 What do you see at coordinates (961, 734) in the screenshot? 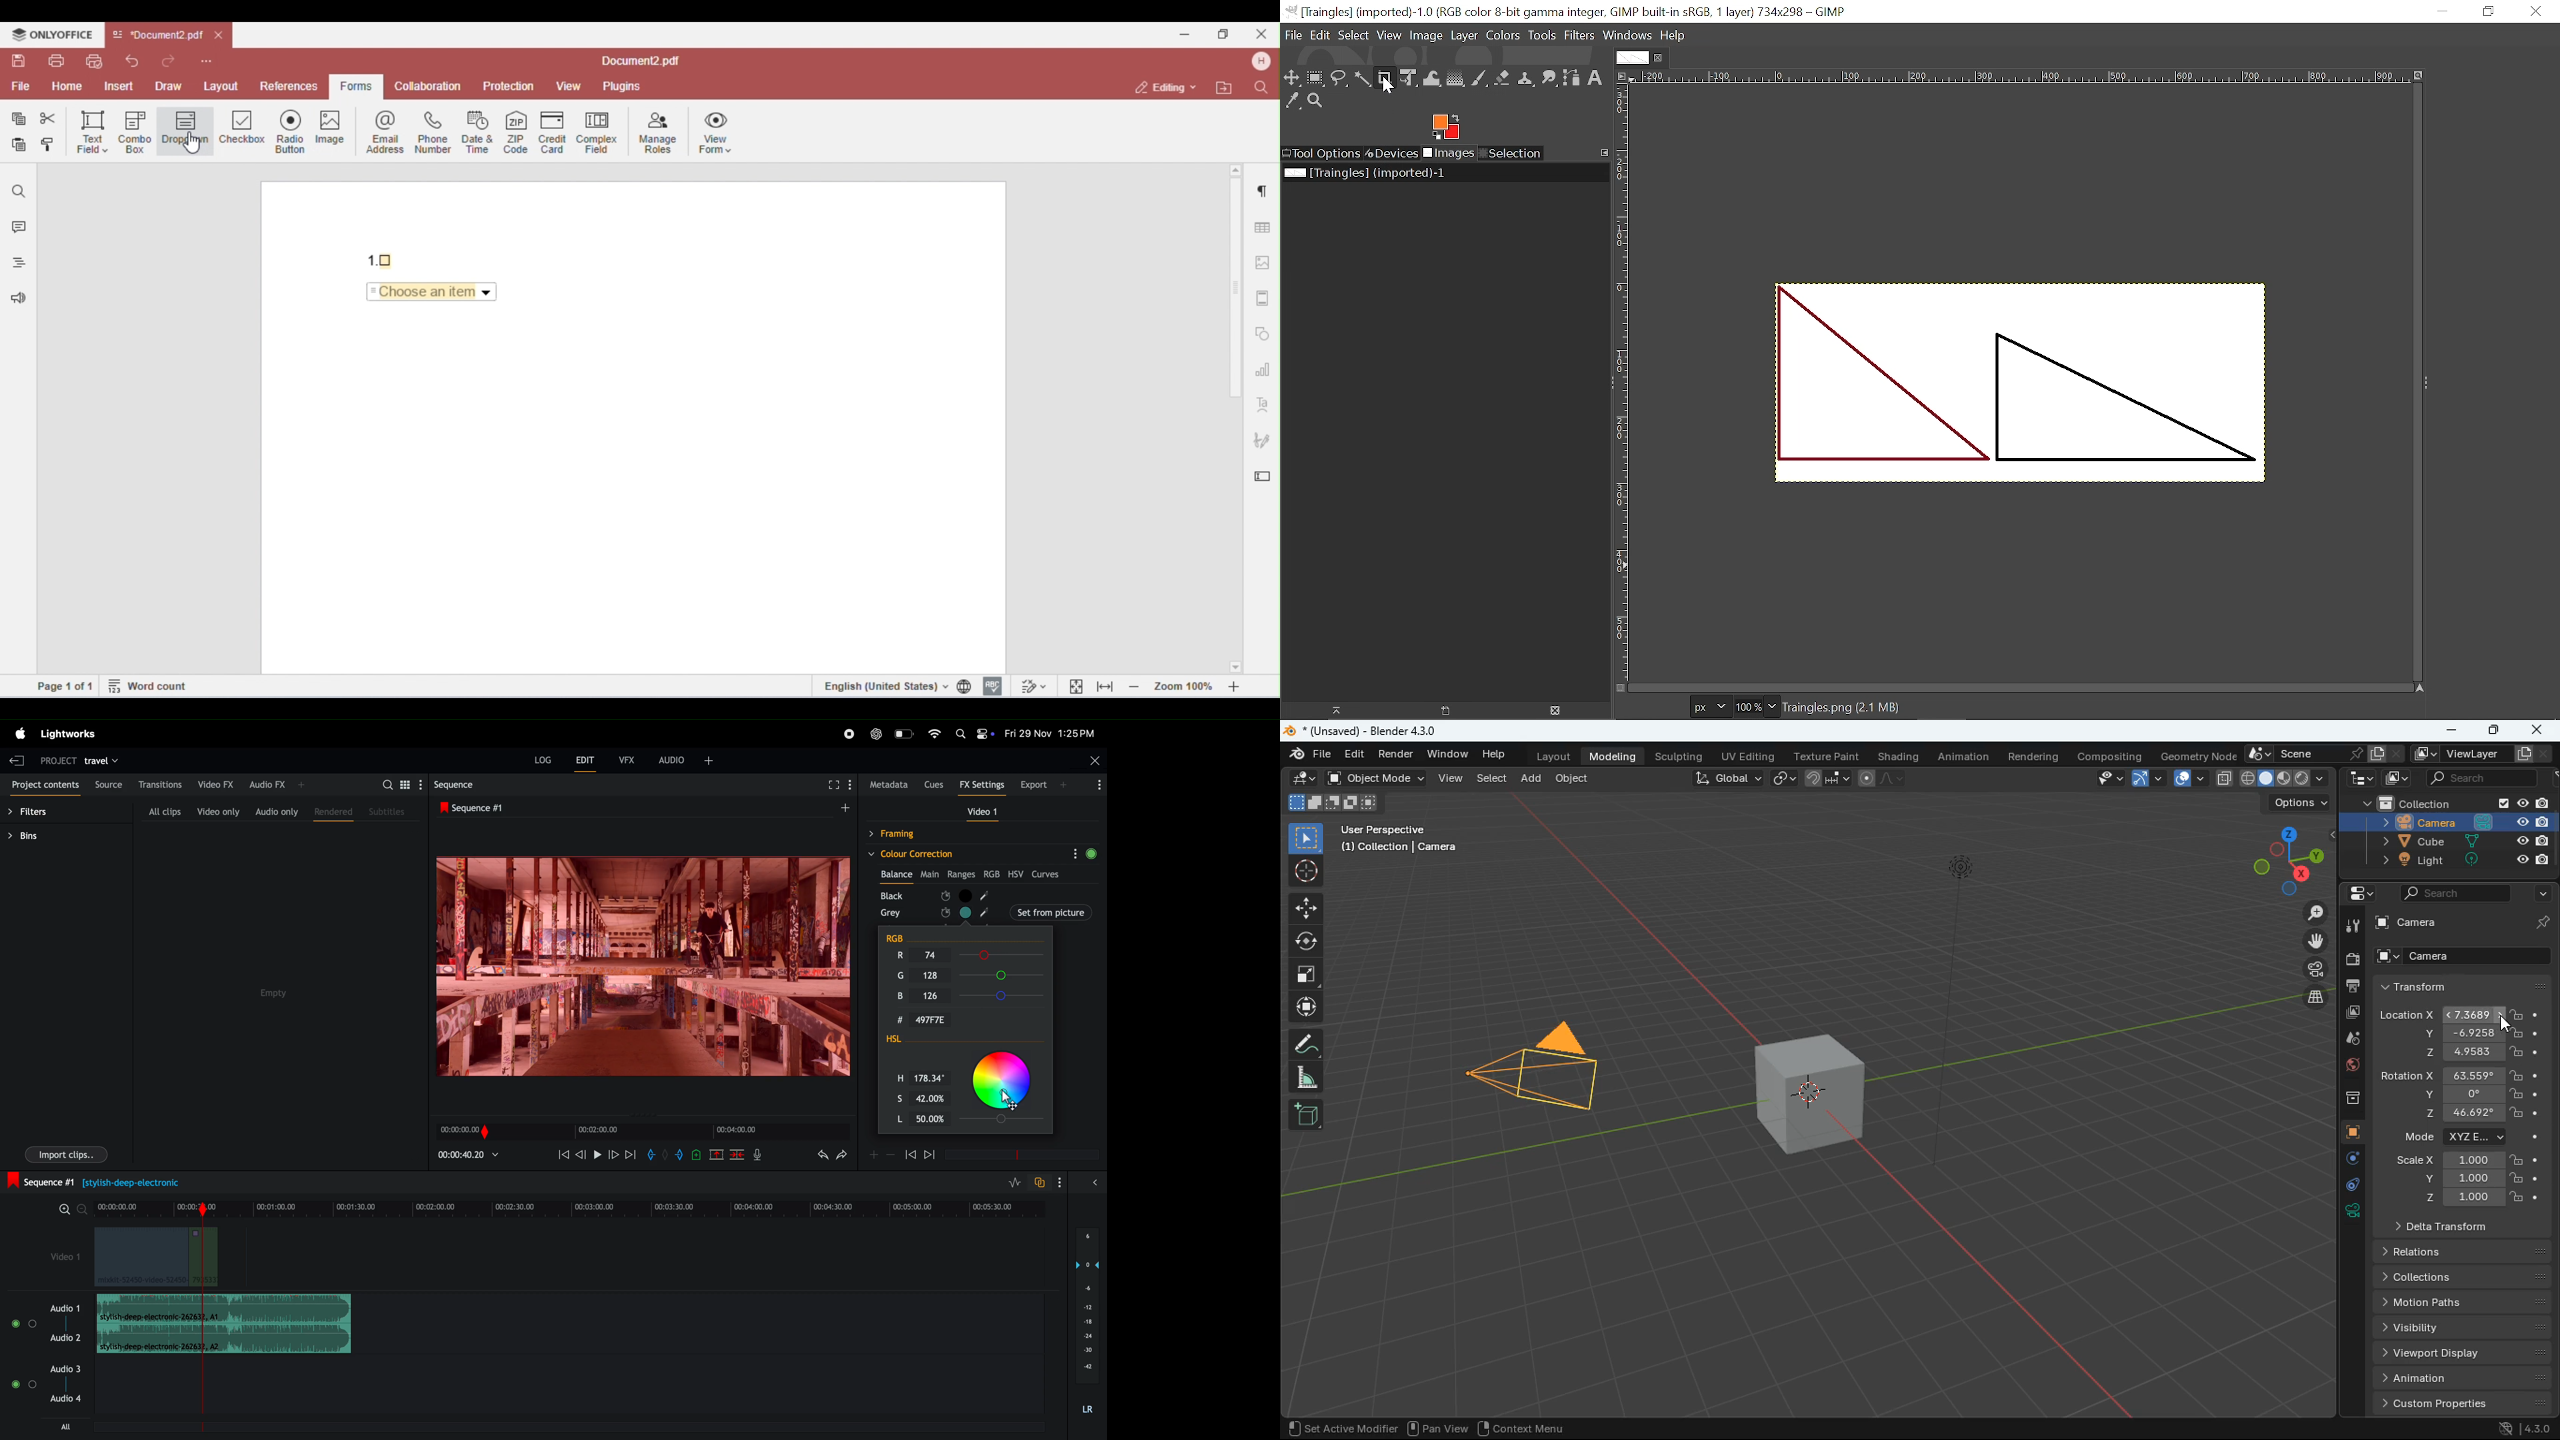
I see `Spotlight.` at bounding box center [961, 734].